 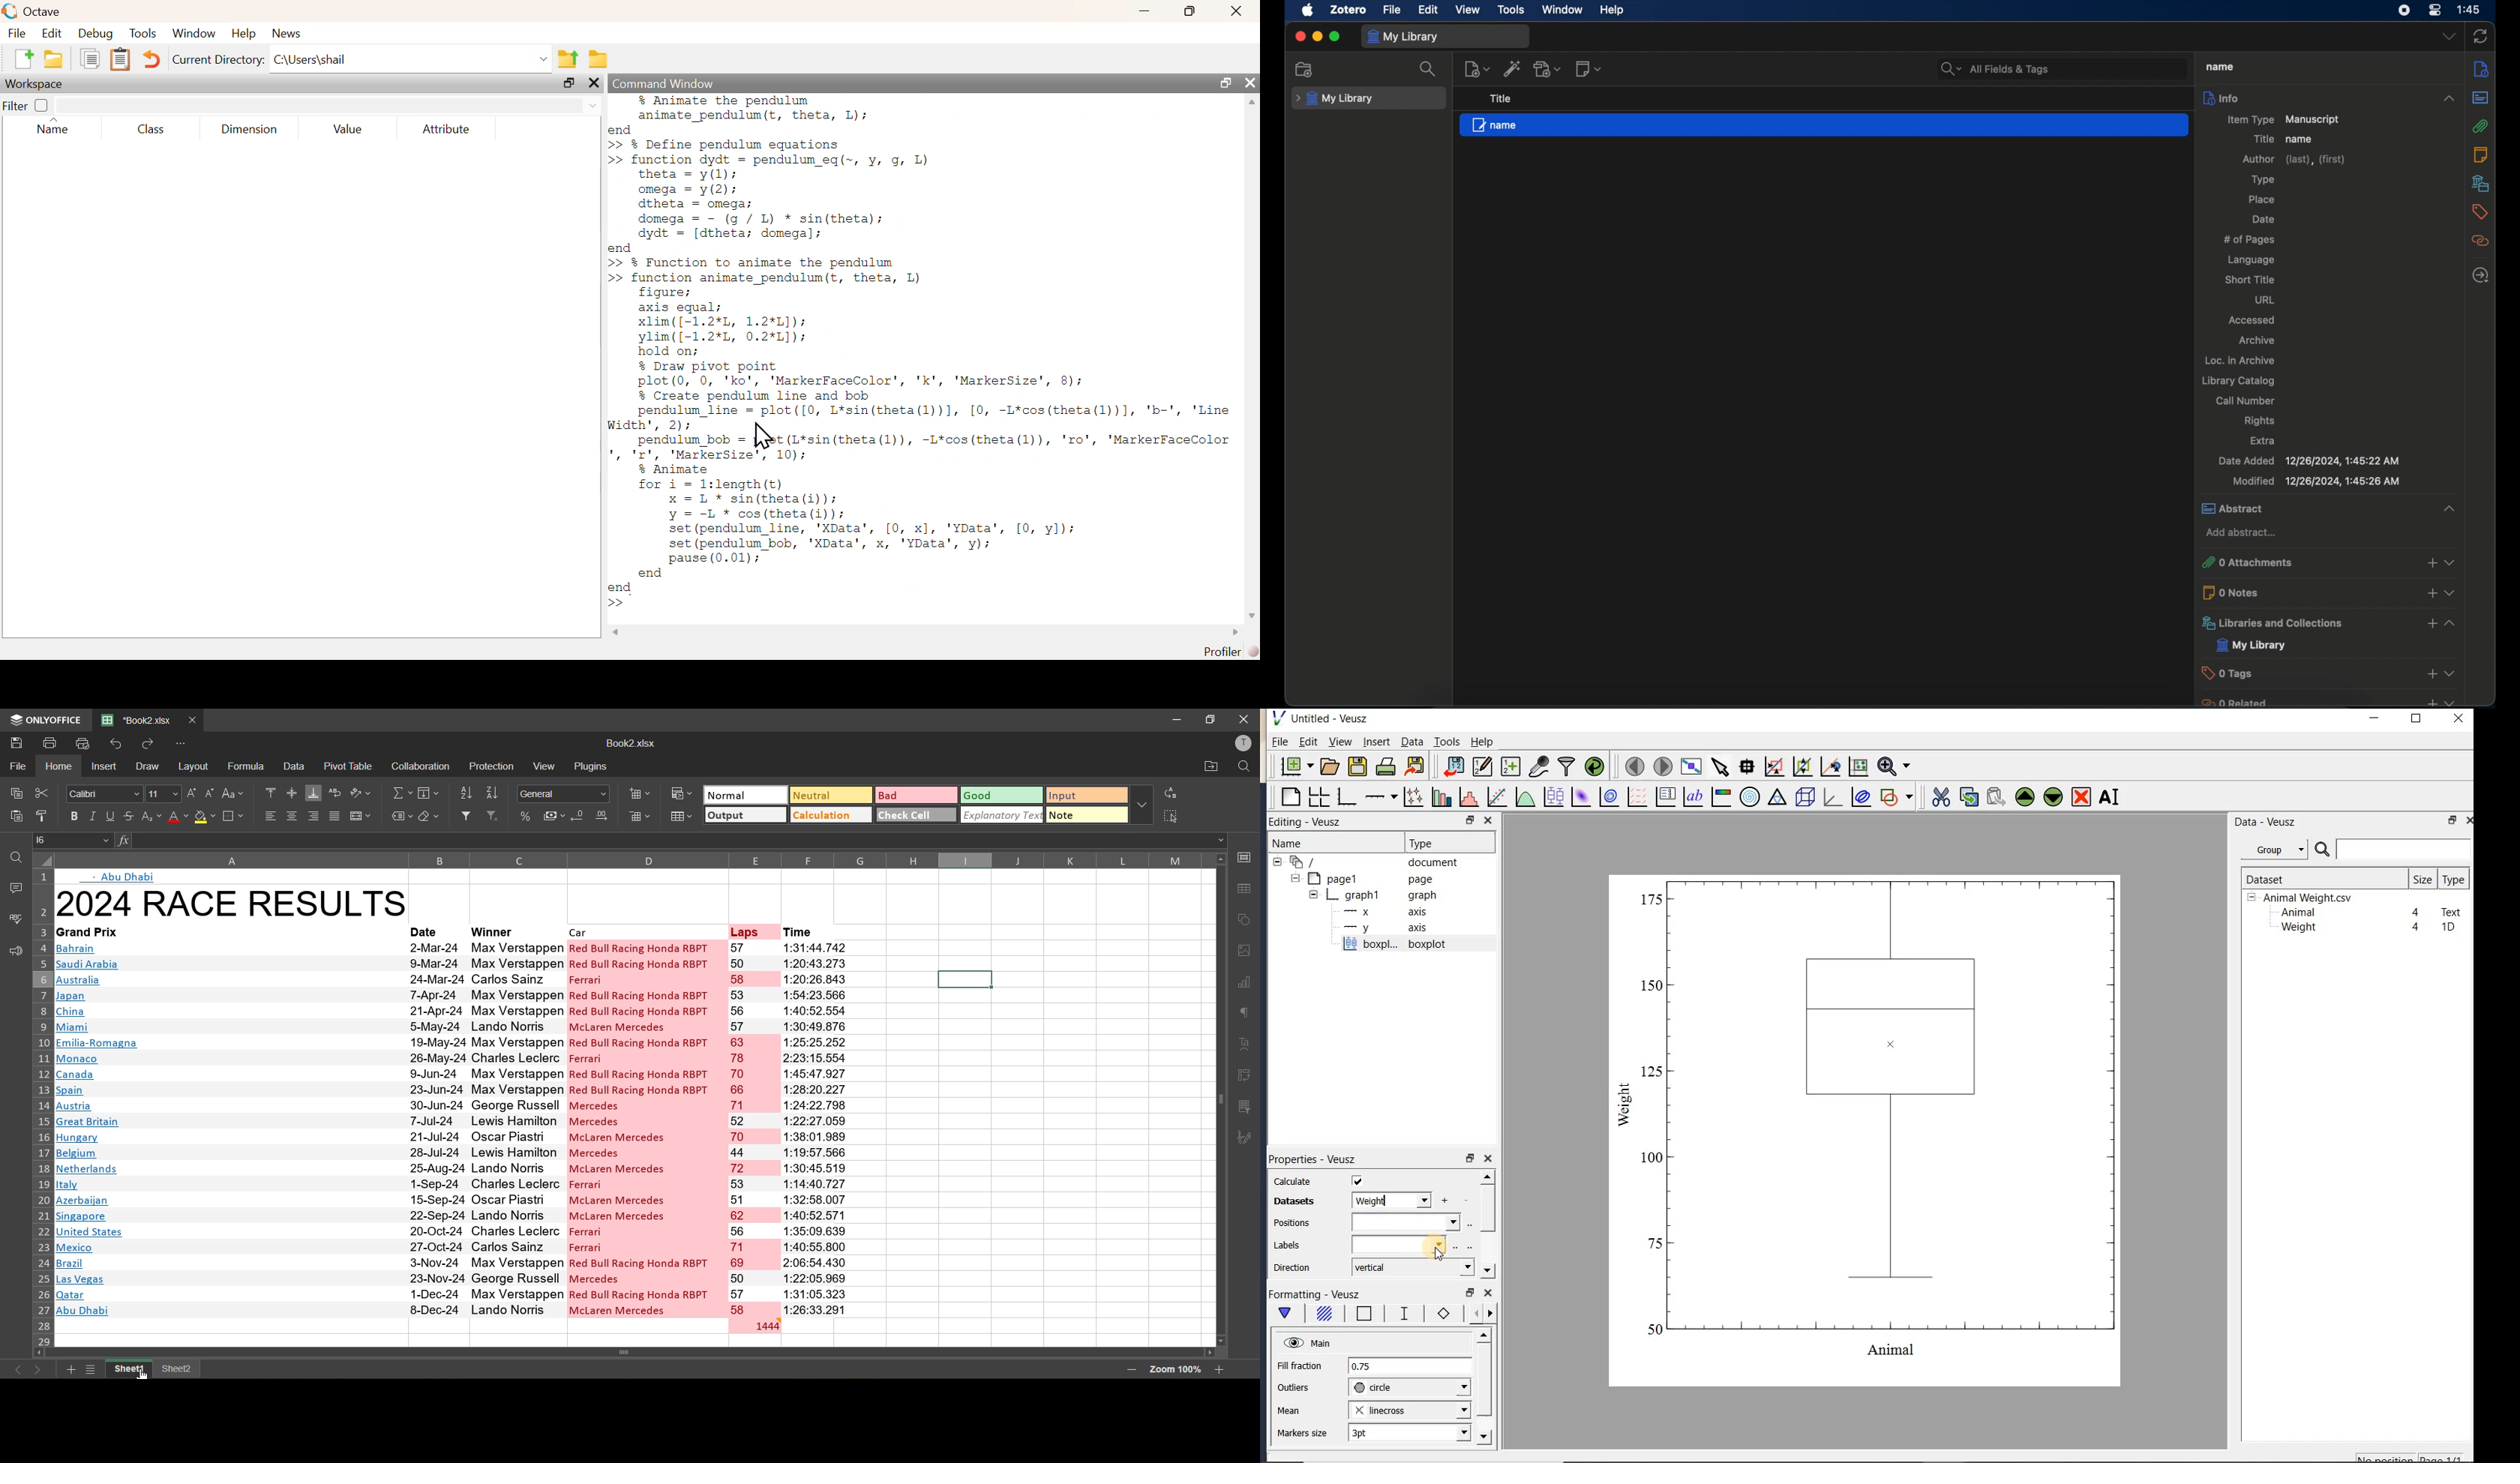 What do you see at coordinates (334, 818) in the screenshot?
I see `justified` at bounding box center [334, 818].